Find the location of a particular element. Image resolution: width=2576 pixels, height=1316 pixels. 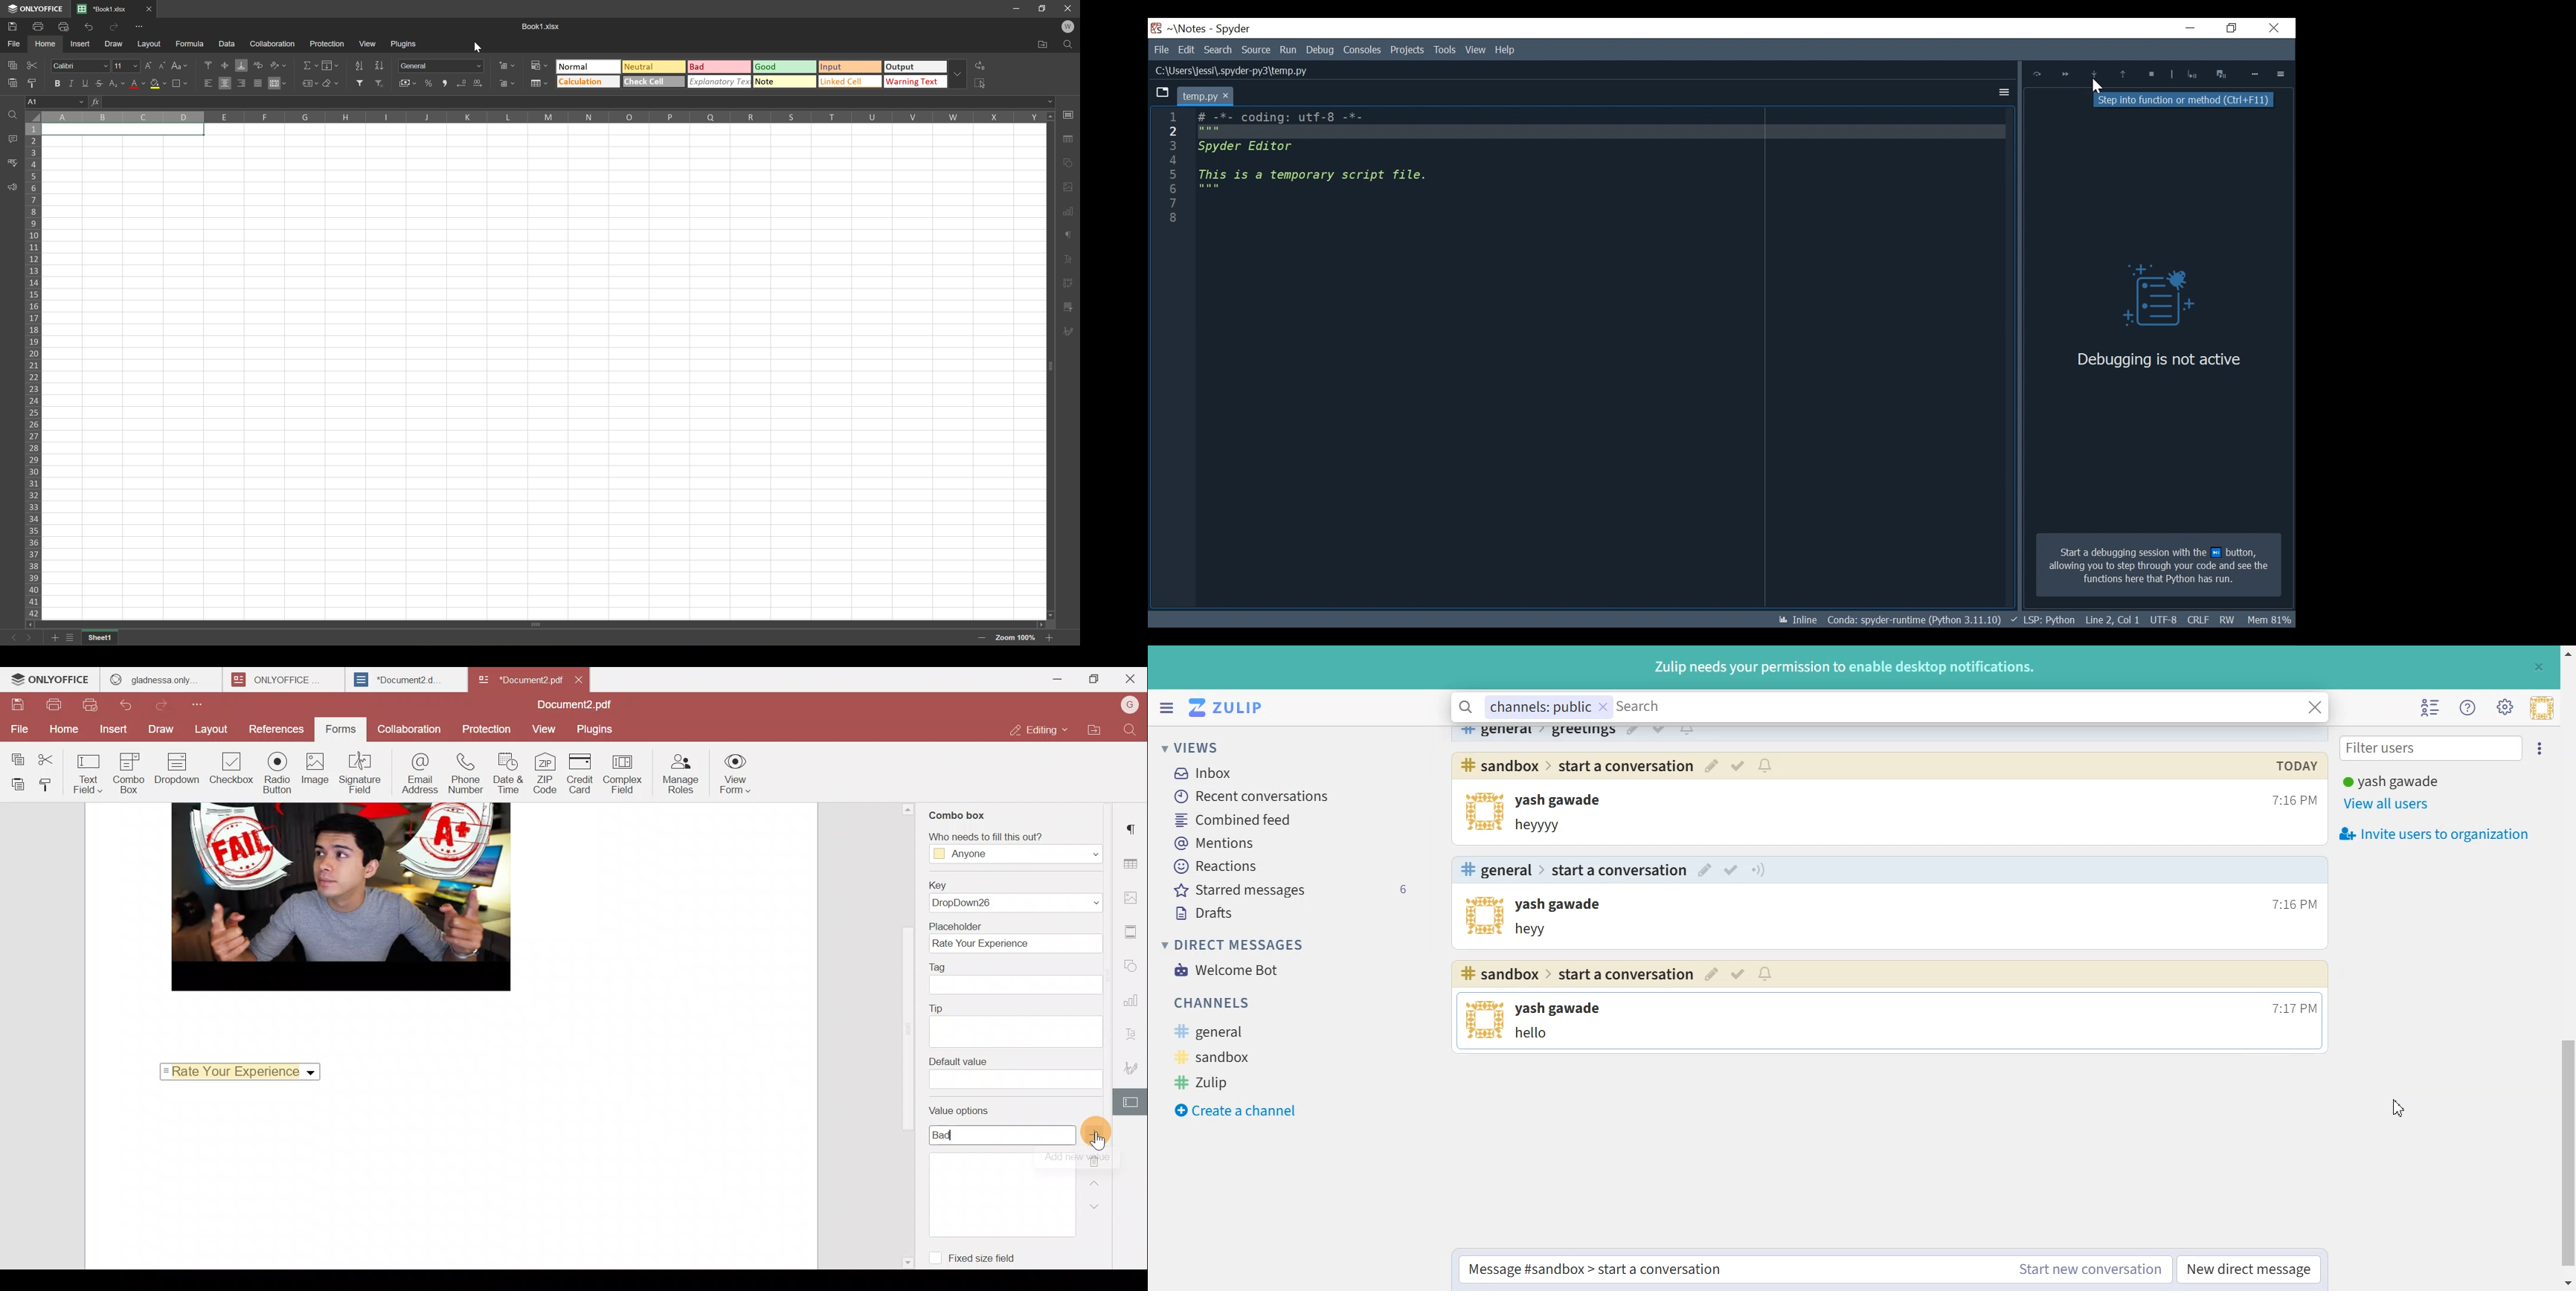

Views is located at coordinates (1211, 747).